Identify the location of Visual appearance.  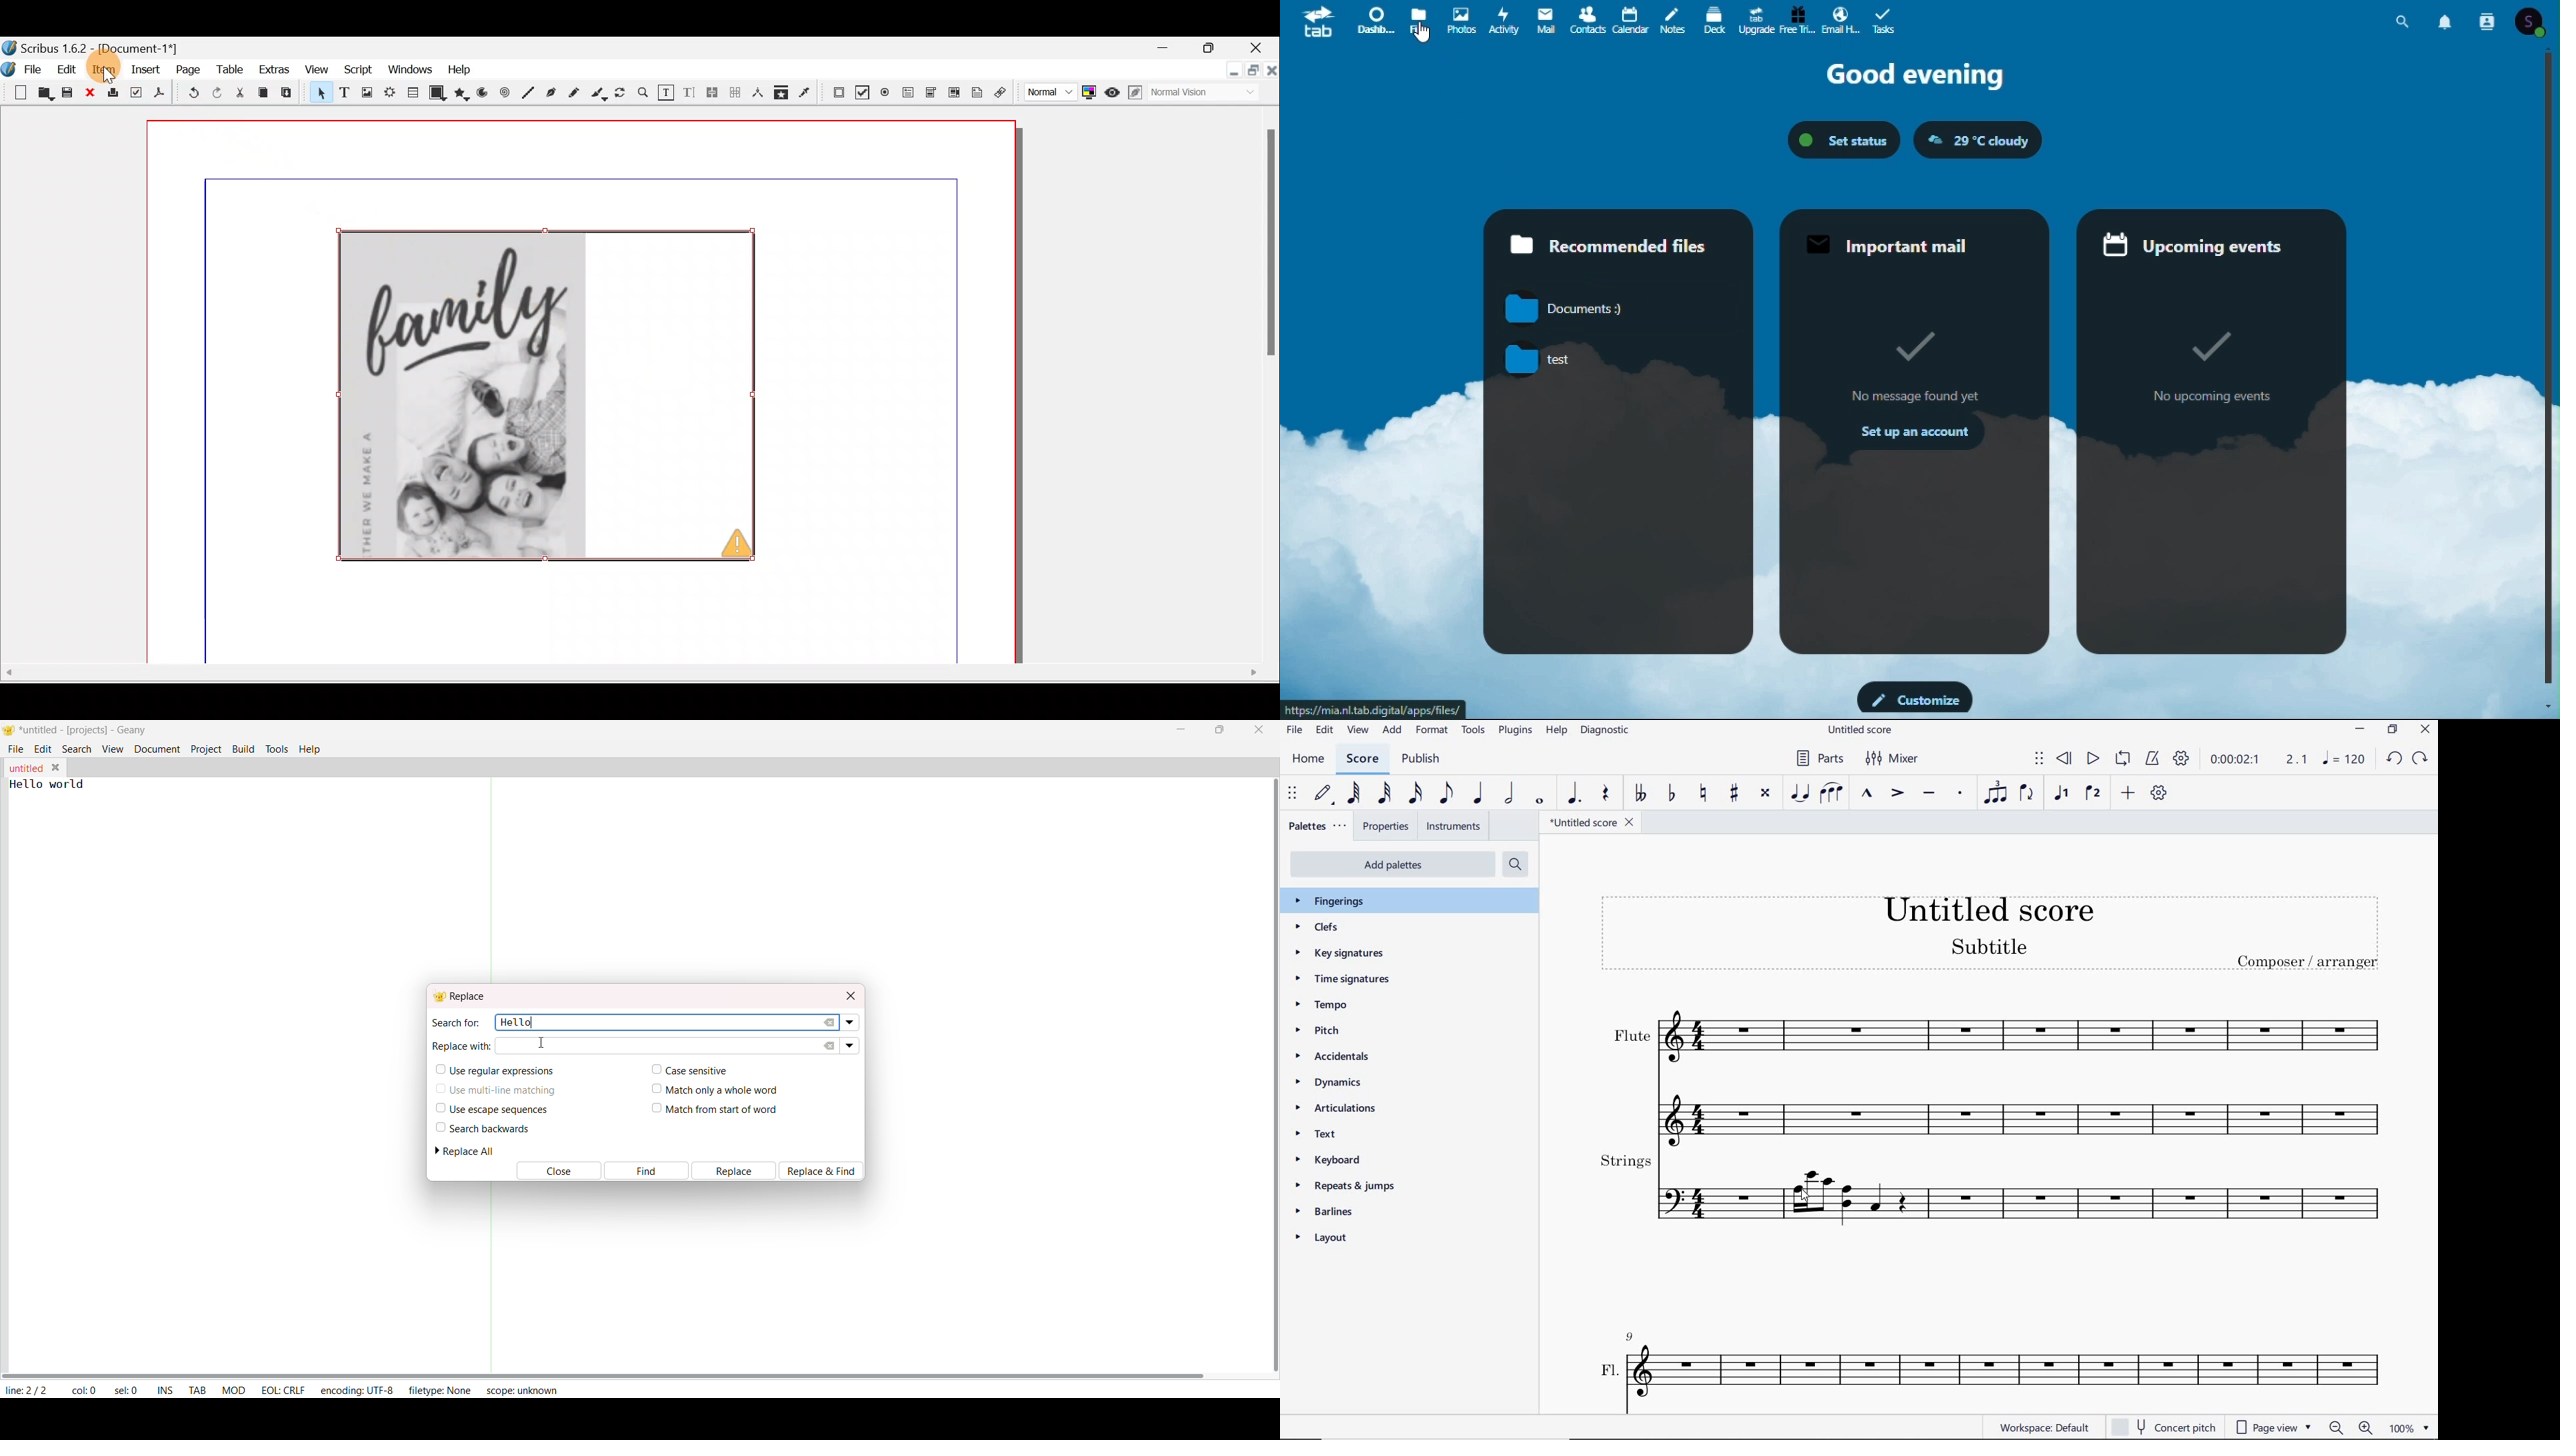
(1201, 95).